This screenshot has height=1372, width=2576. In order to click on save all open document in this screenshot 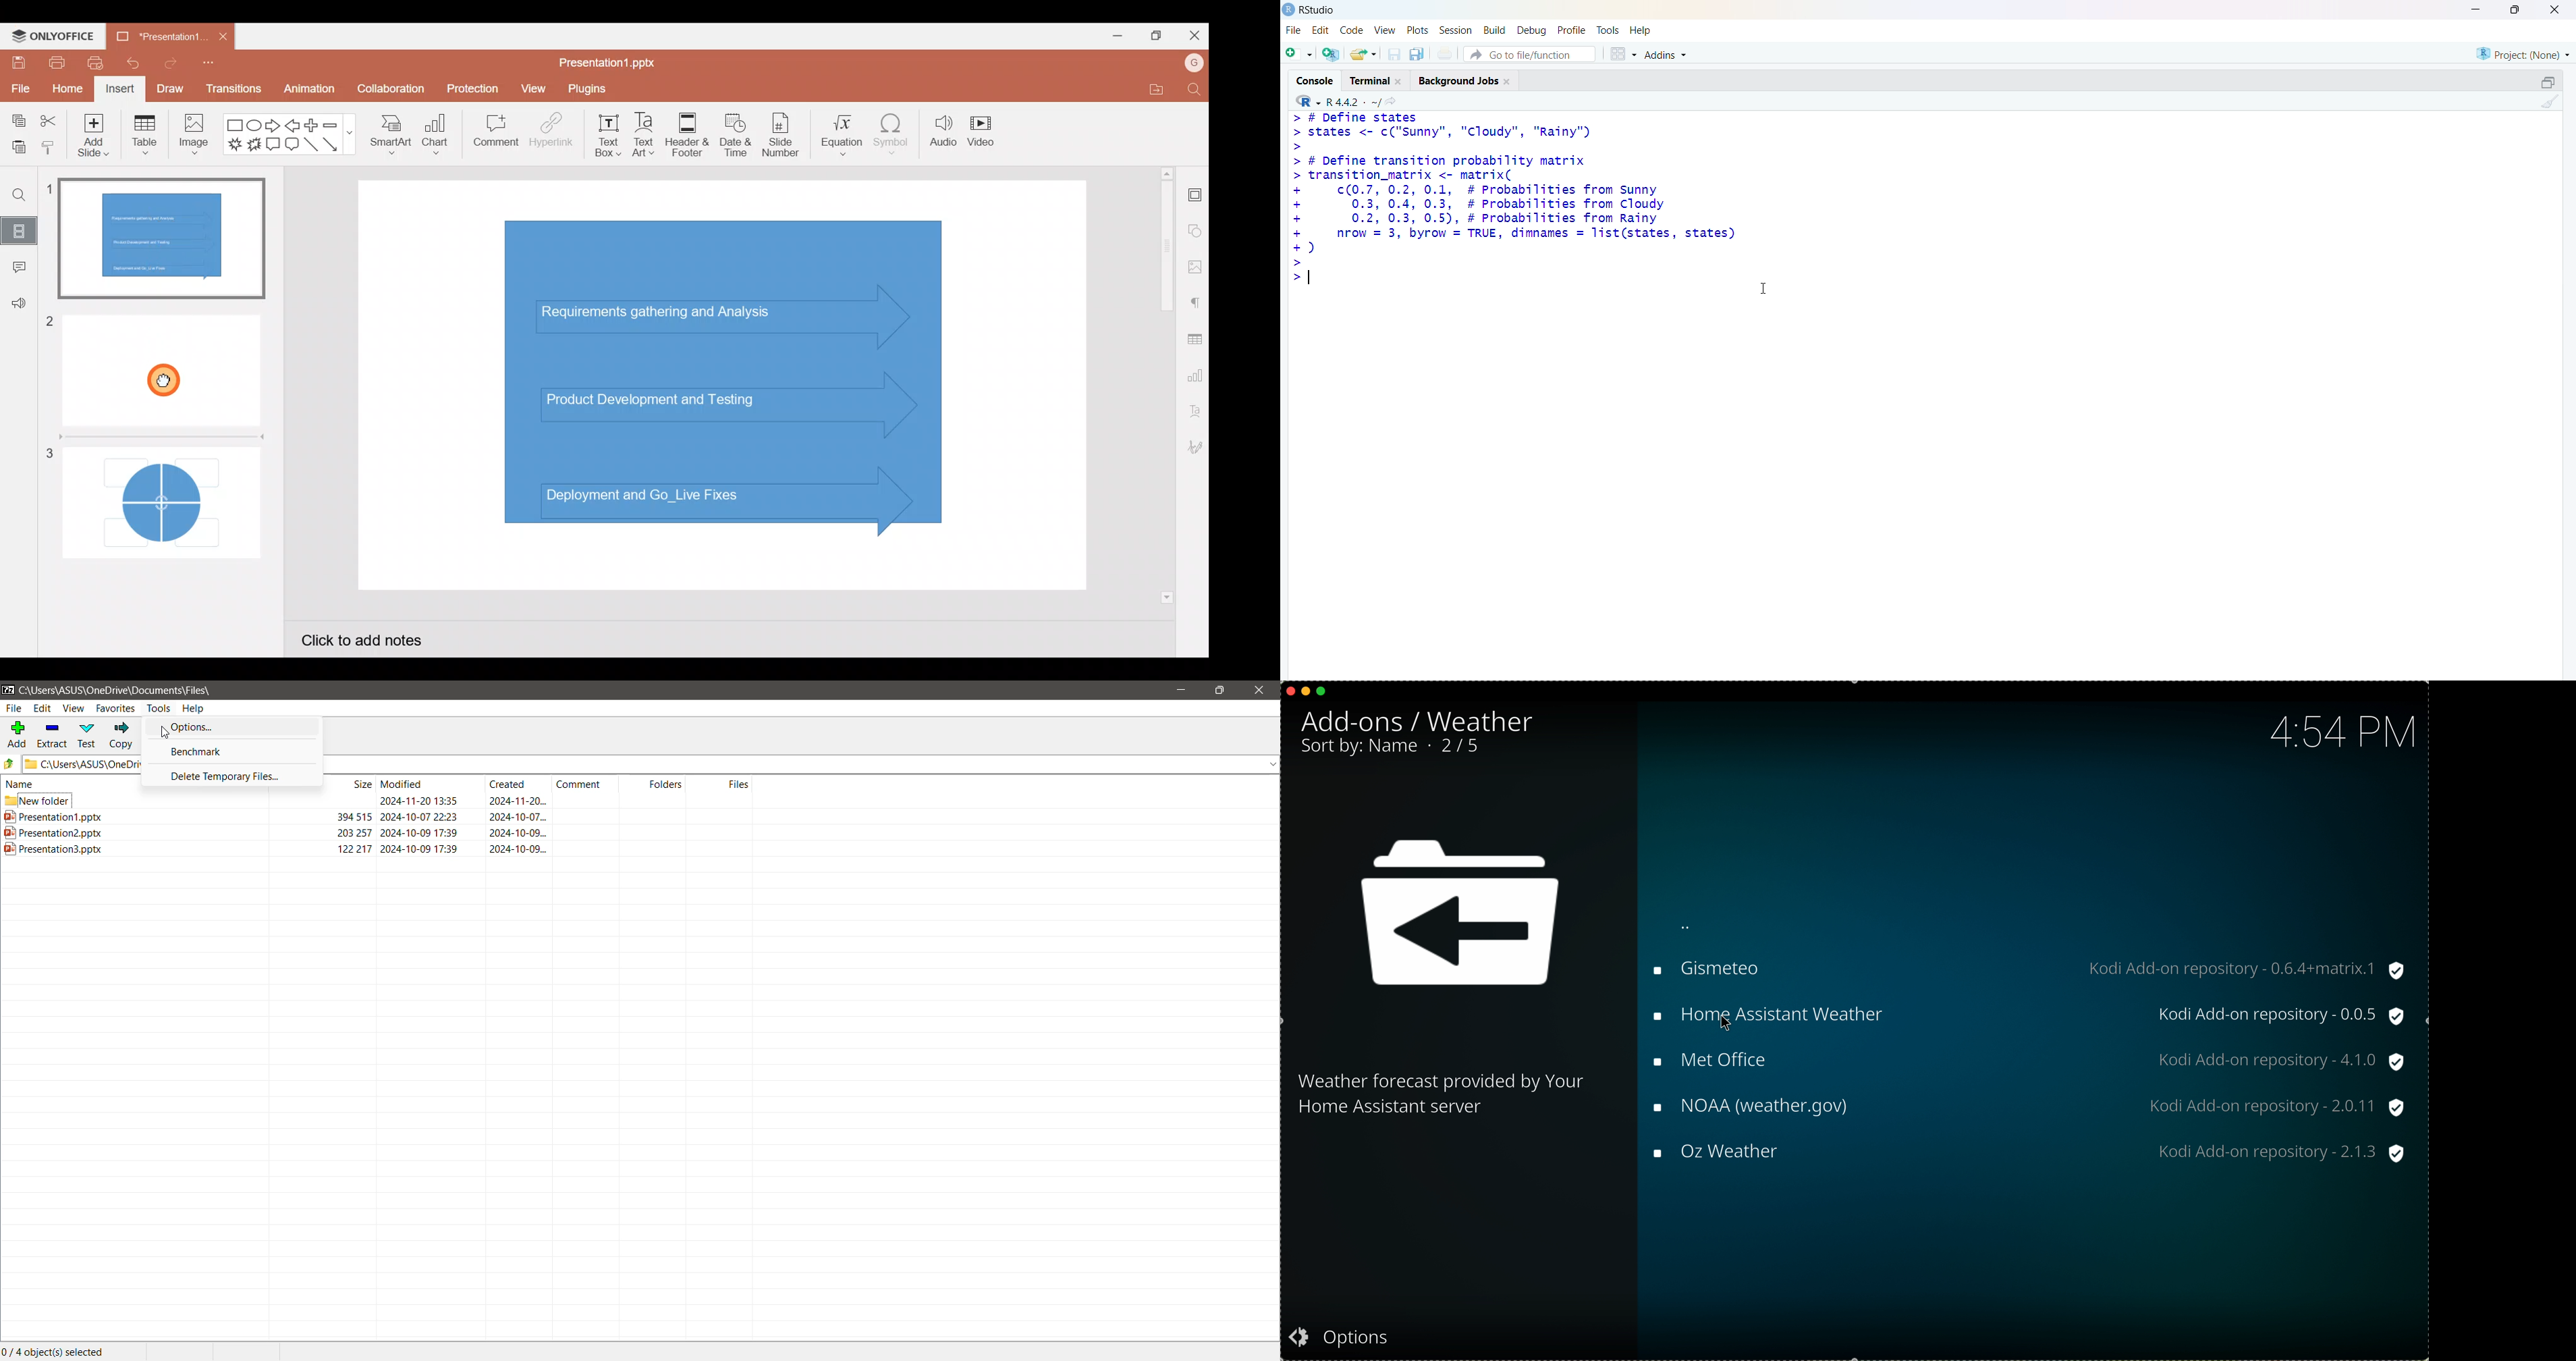, I will do `click(1416, 55)`.